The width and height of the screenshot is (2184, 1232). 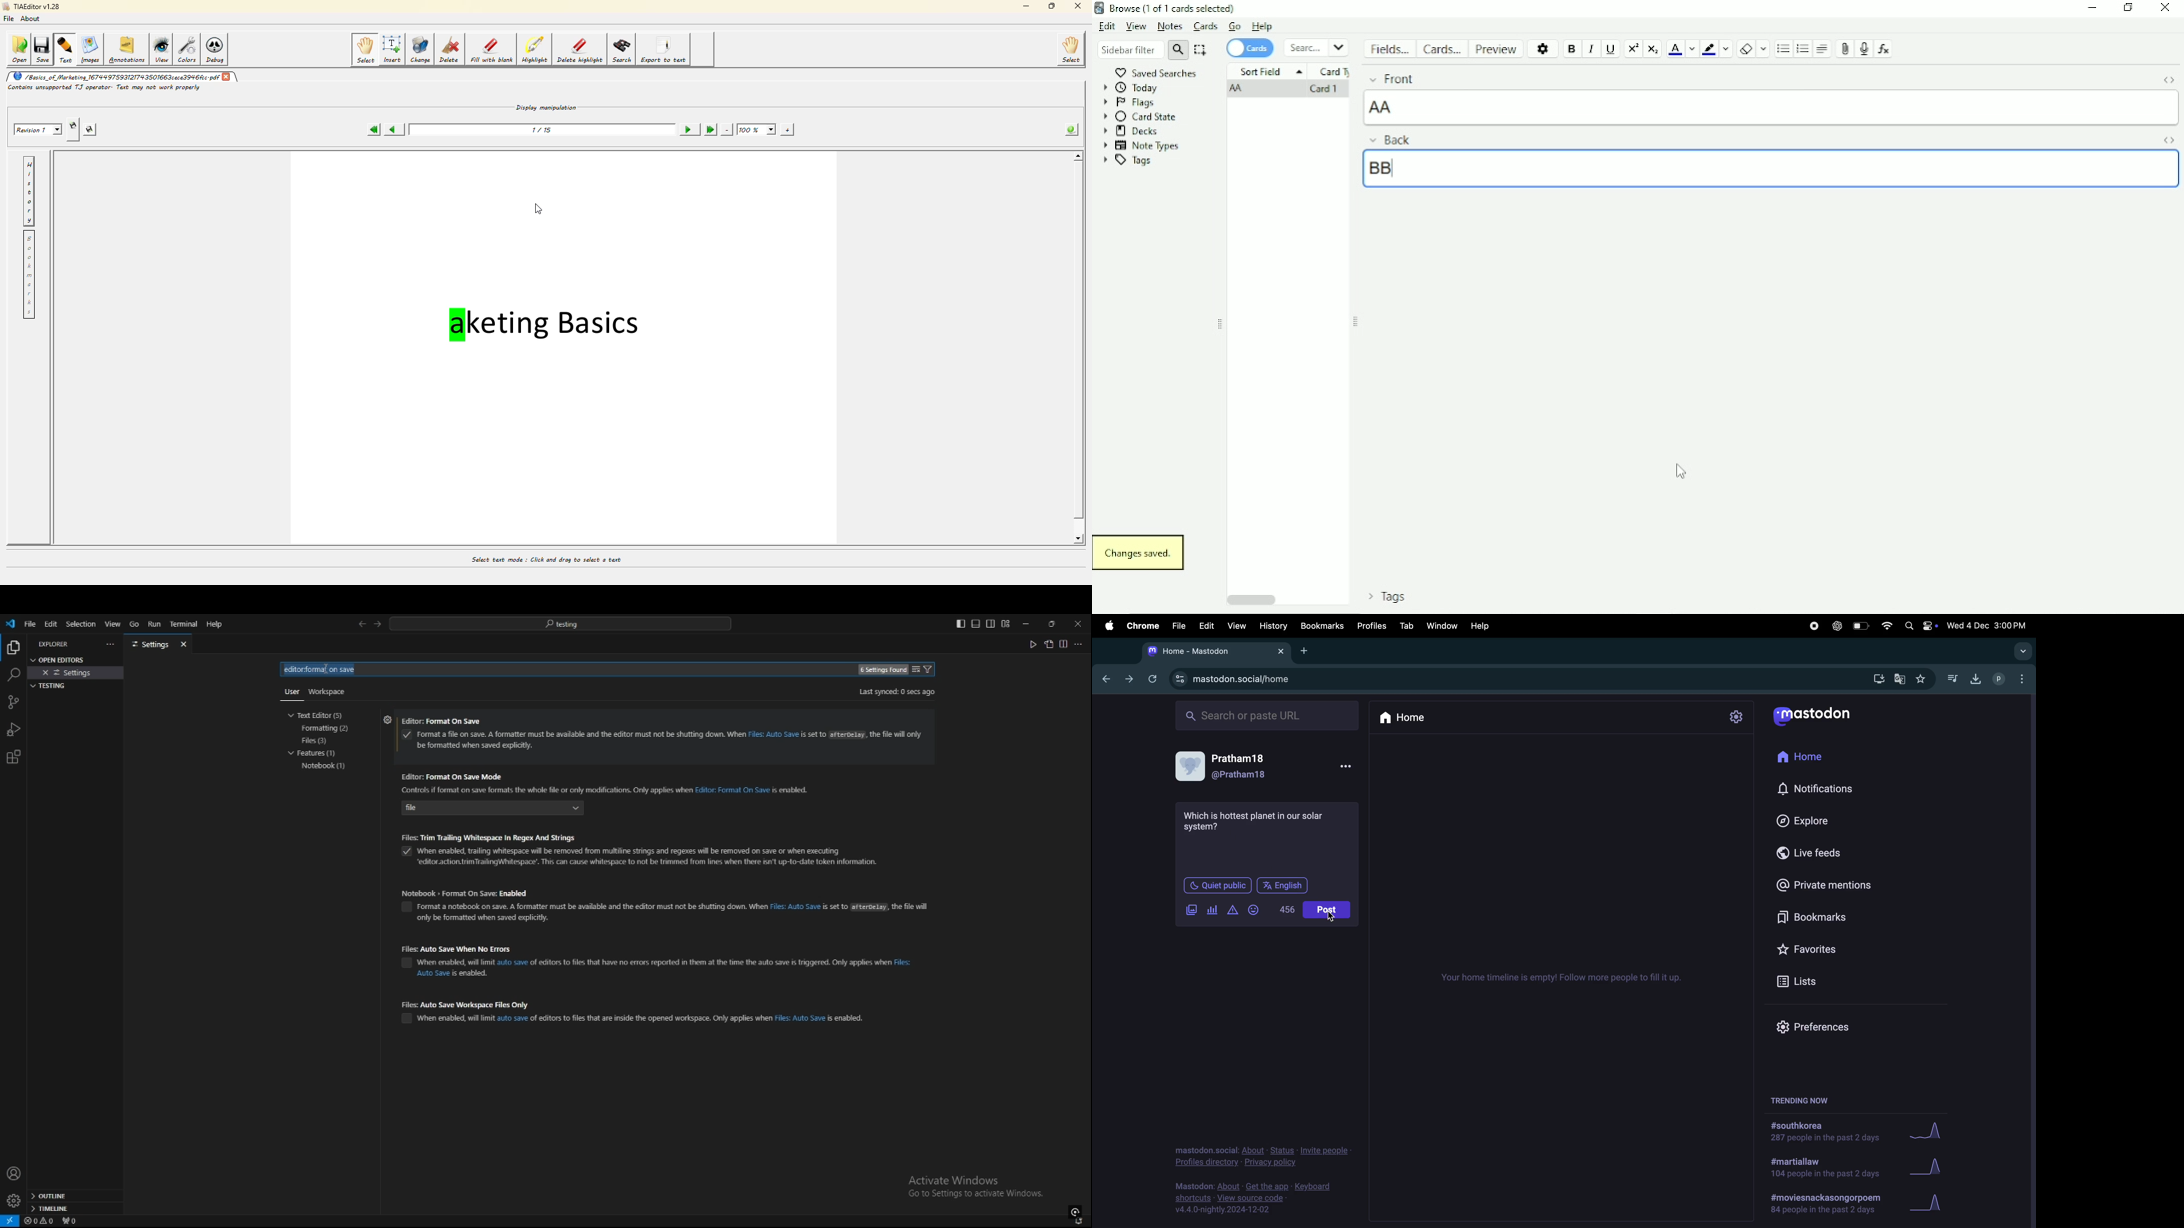 I want to click on Today, so click(x=1132, y=88).